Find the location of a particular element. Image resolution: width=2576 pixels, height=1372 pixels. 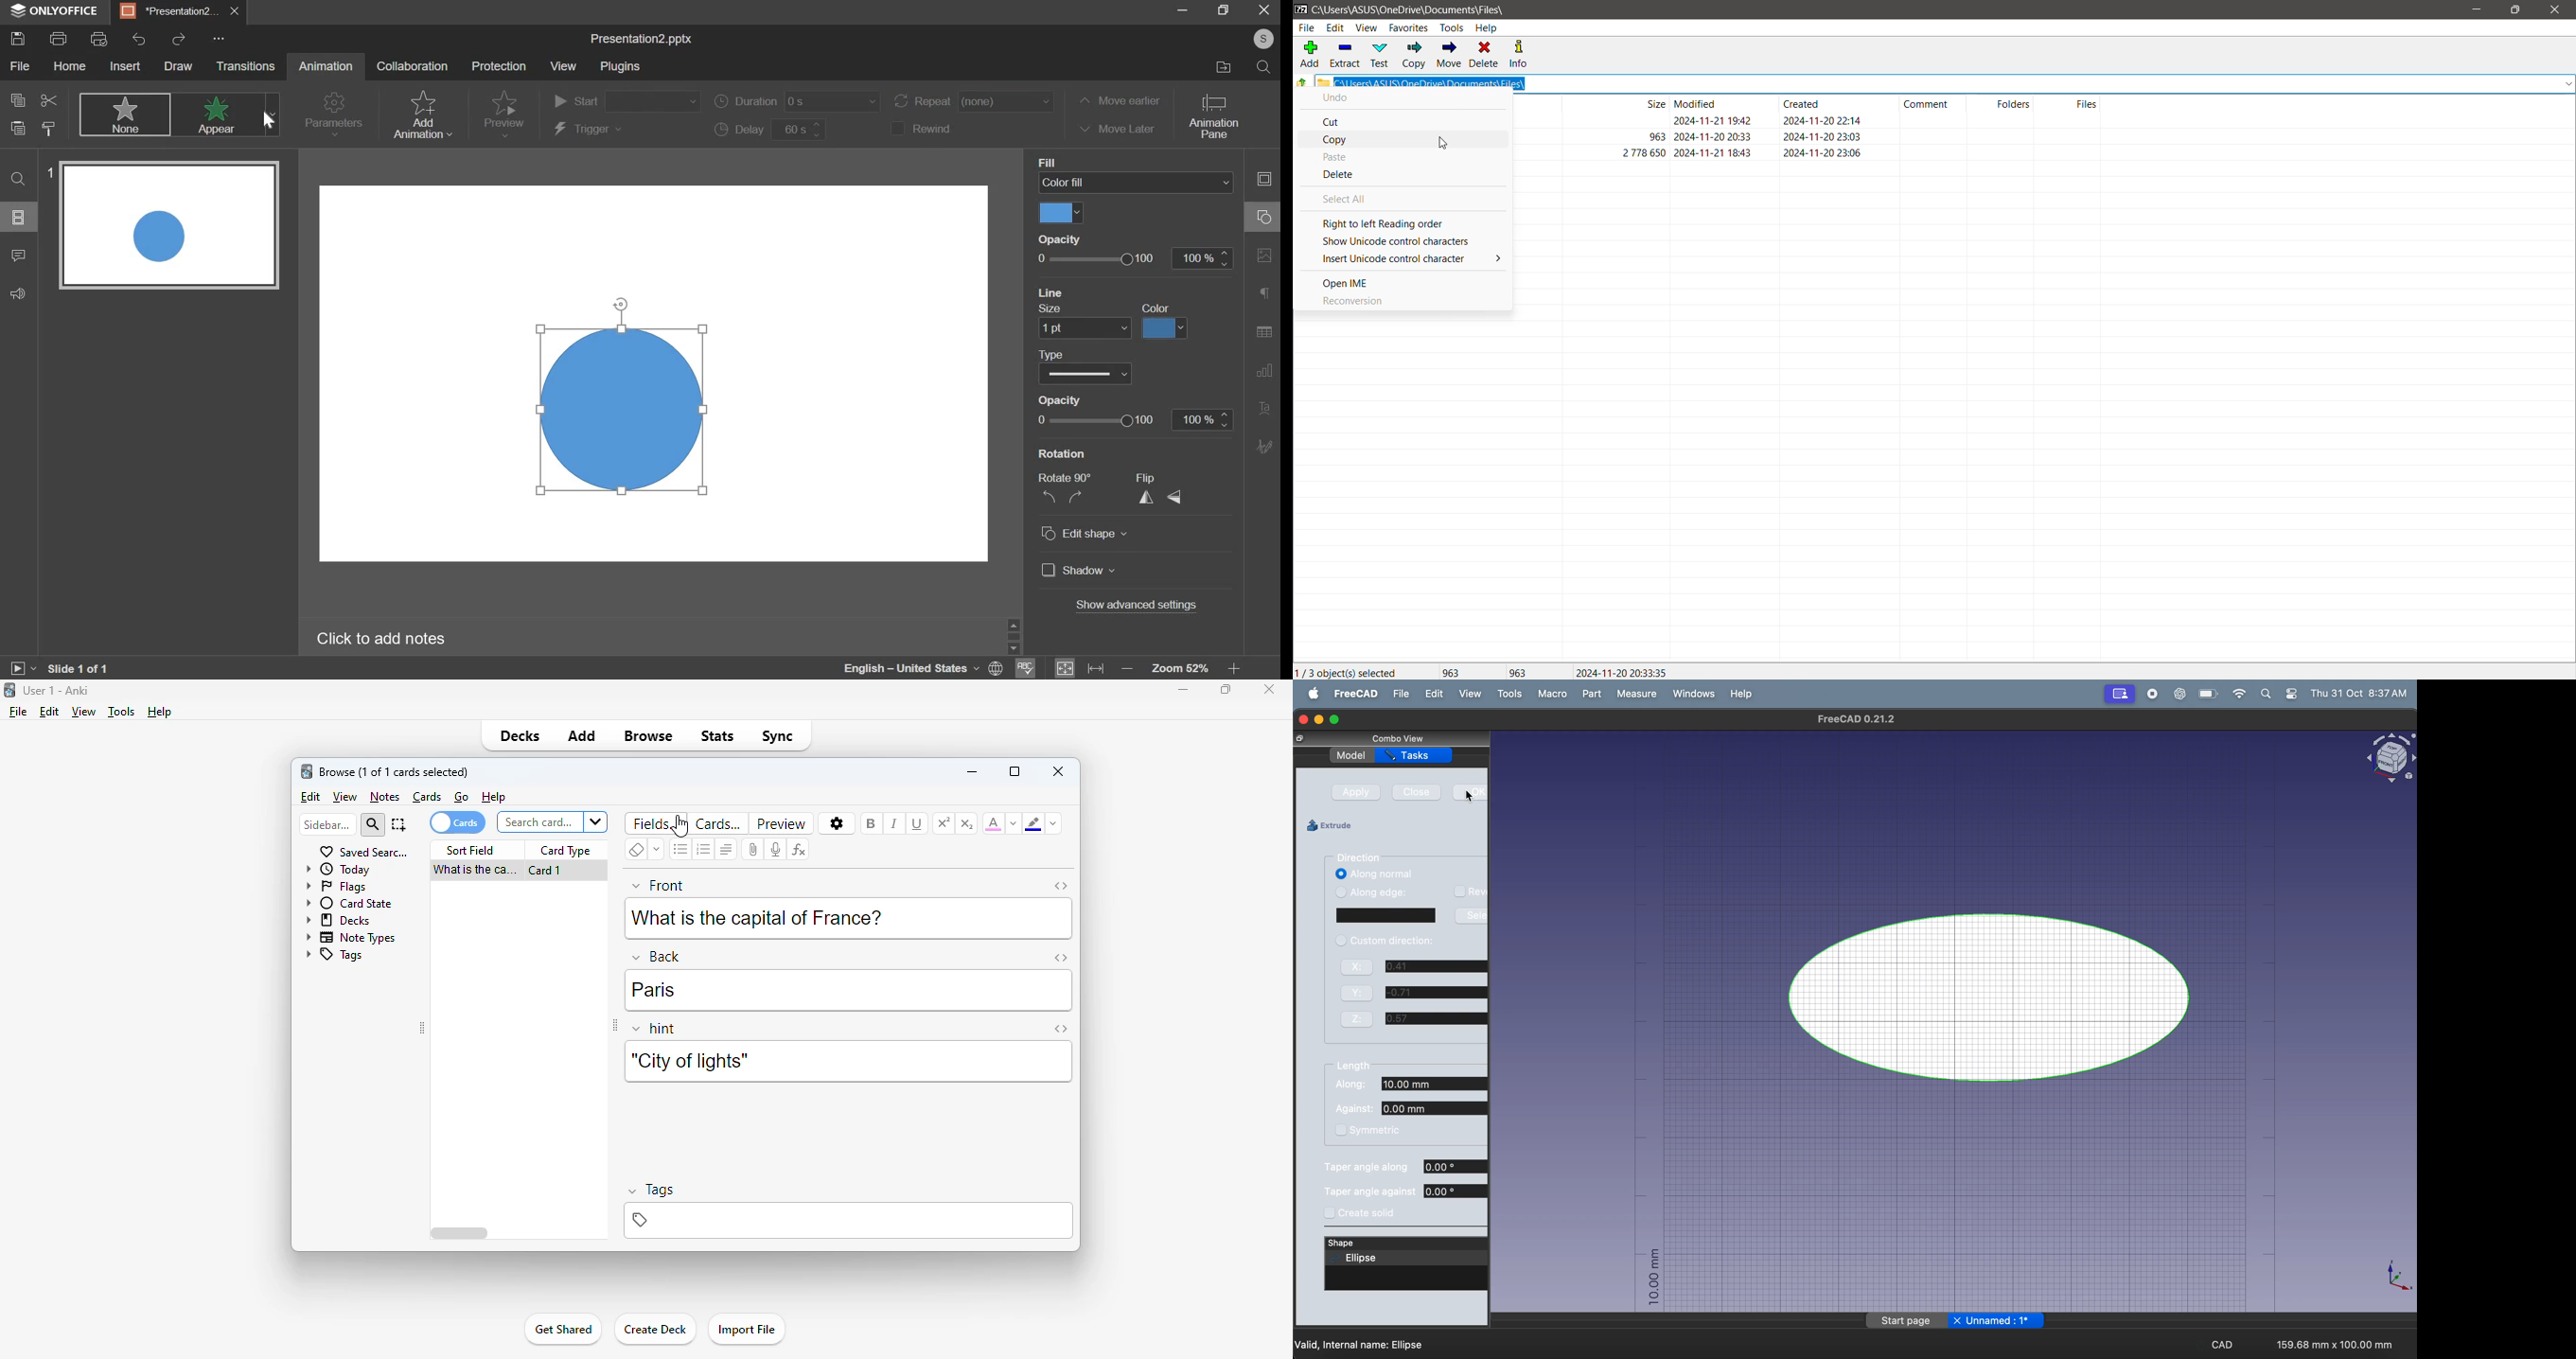

cards is located at coordinates (718, 823).